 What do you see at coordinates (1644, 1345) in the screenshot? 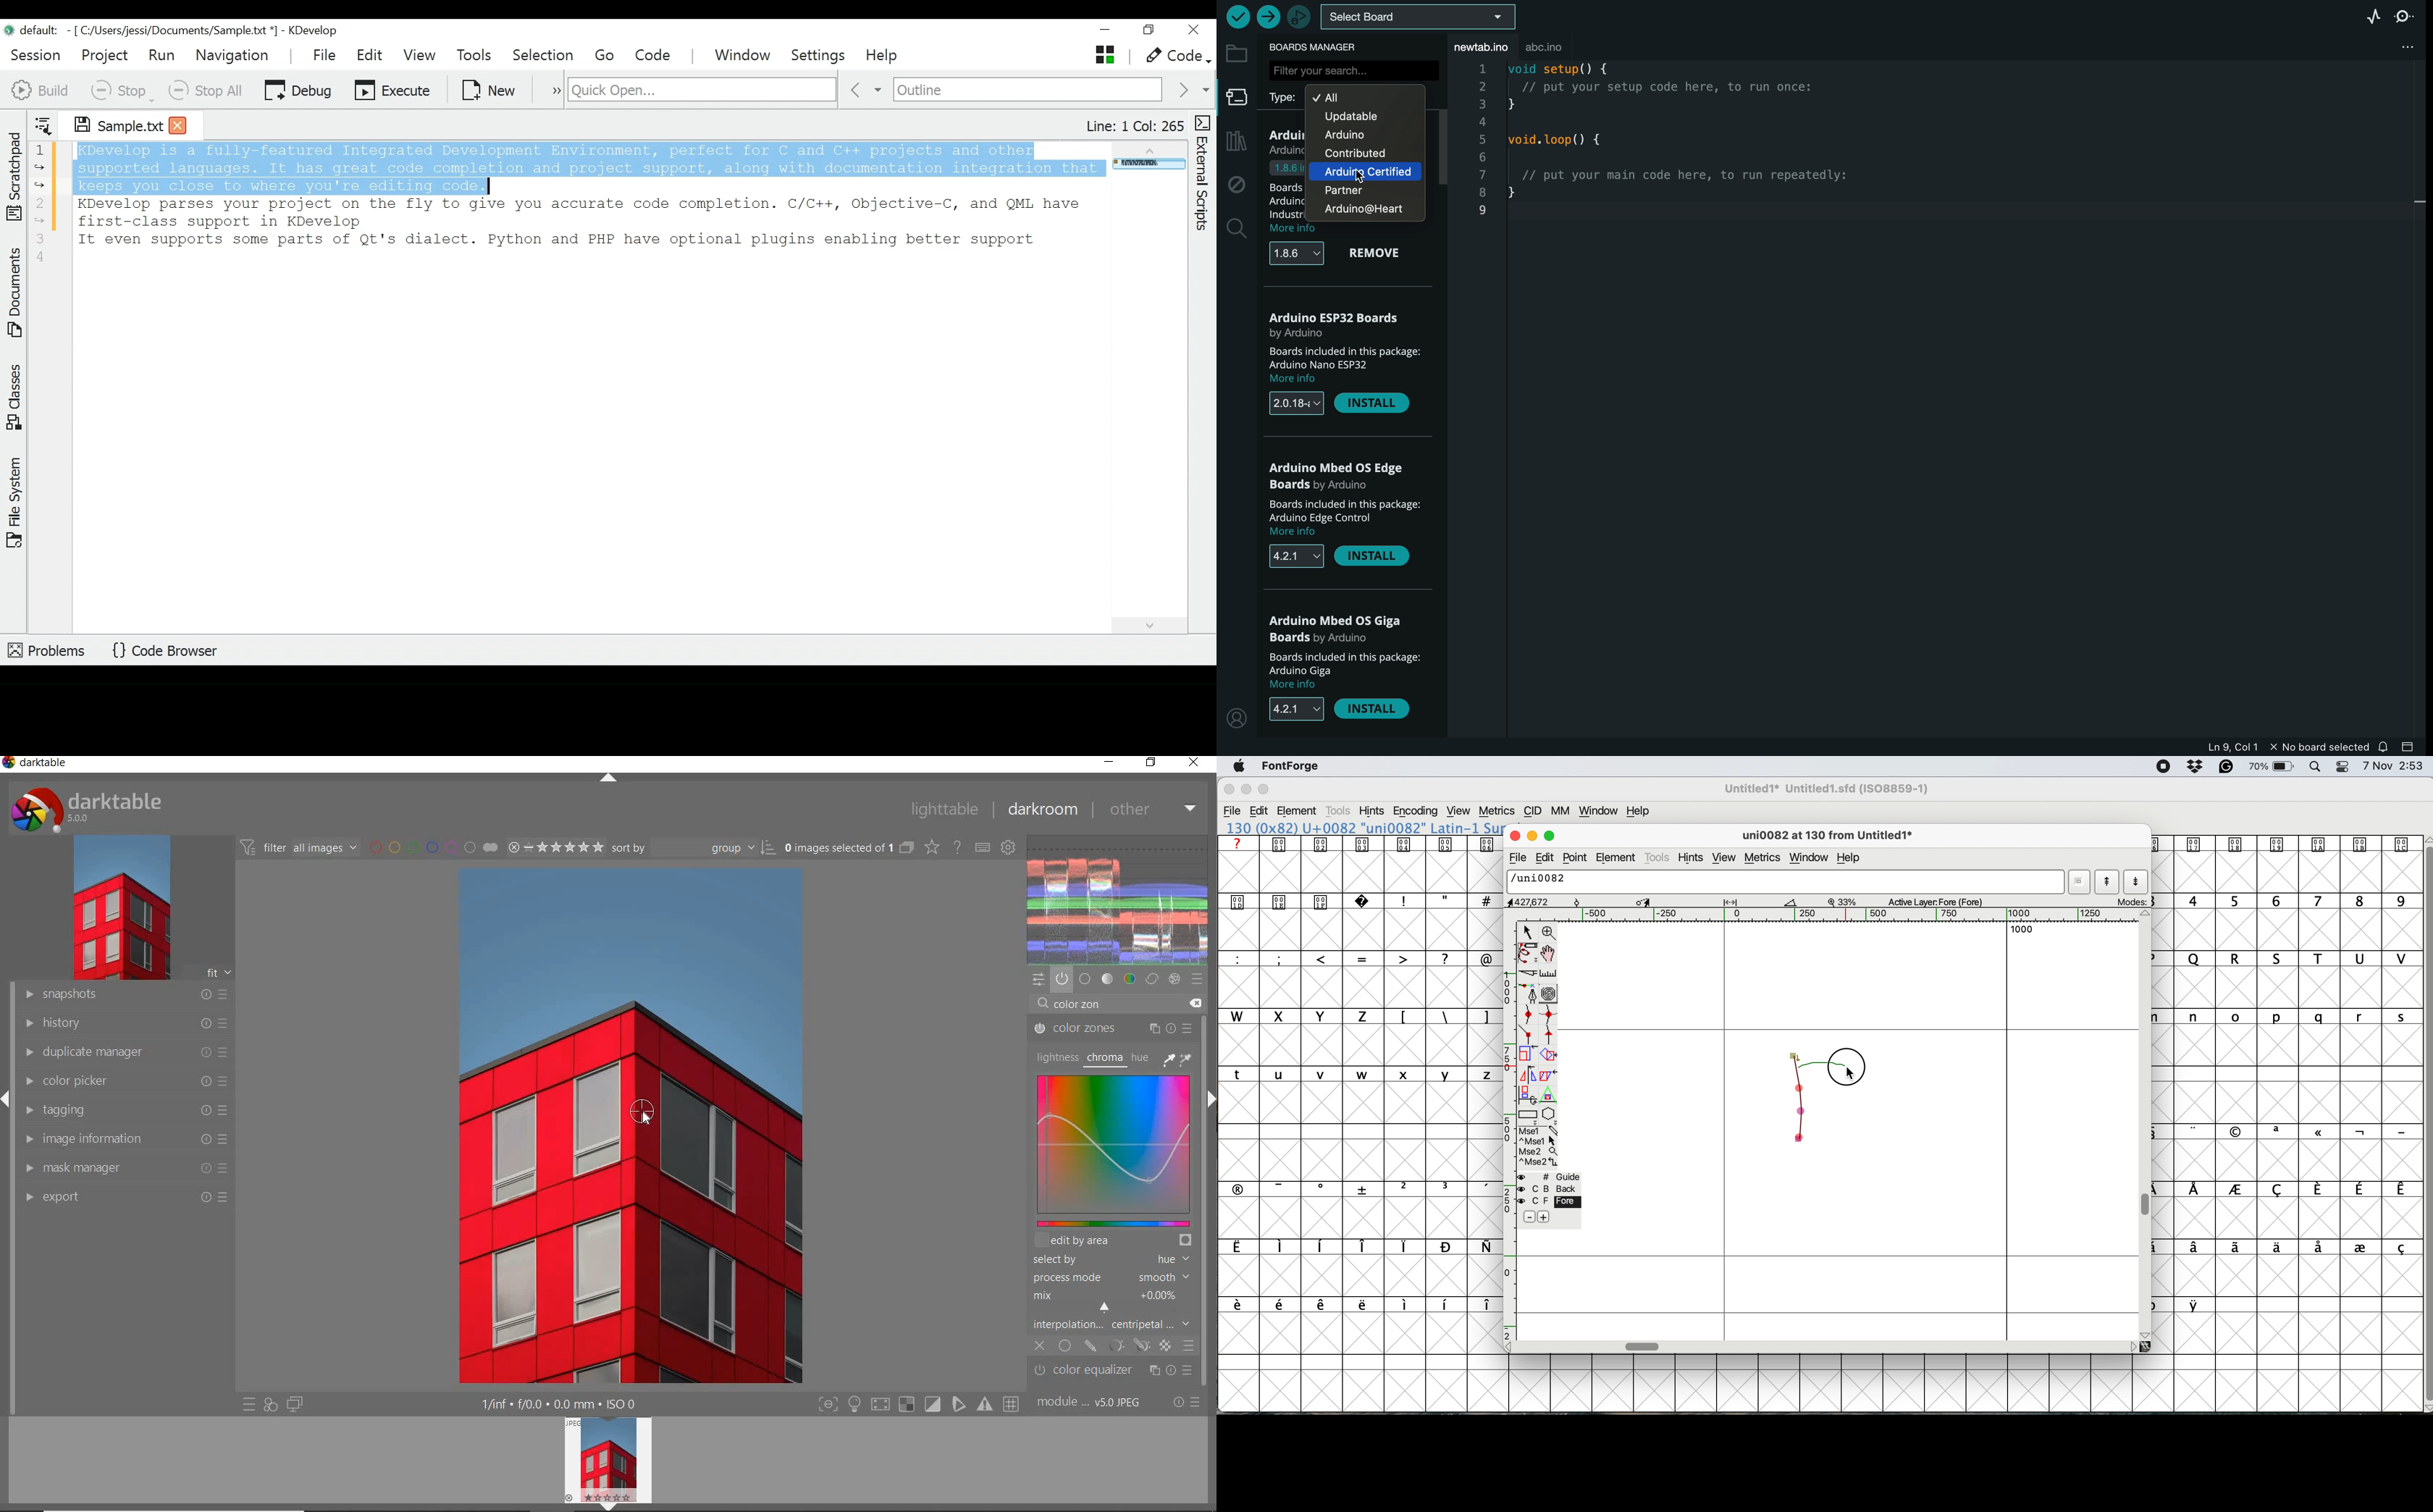
I see `horizontal scale` at bounding box center [1644, 1345].